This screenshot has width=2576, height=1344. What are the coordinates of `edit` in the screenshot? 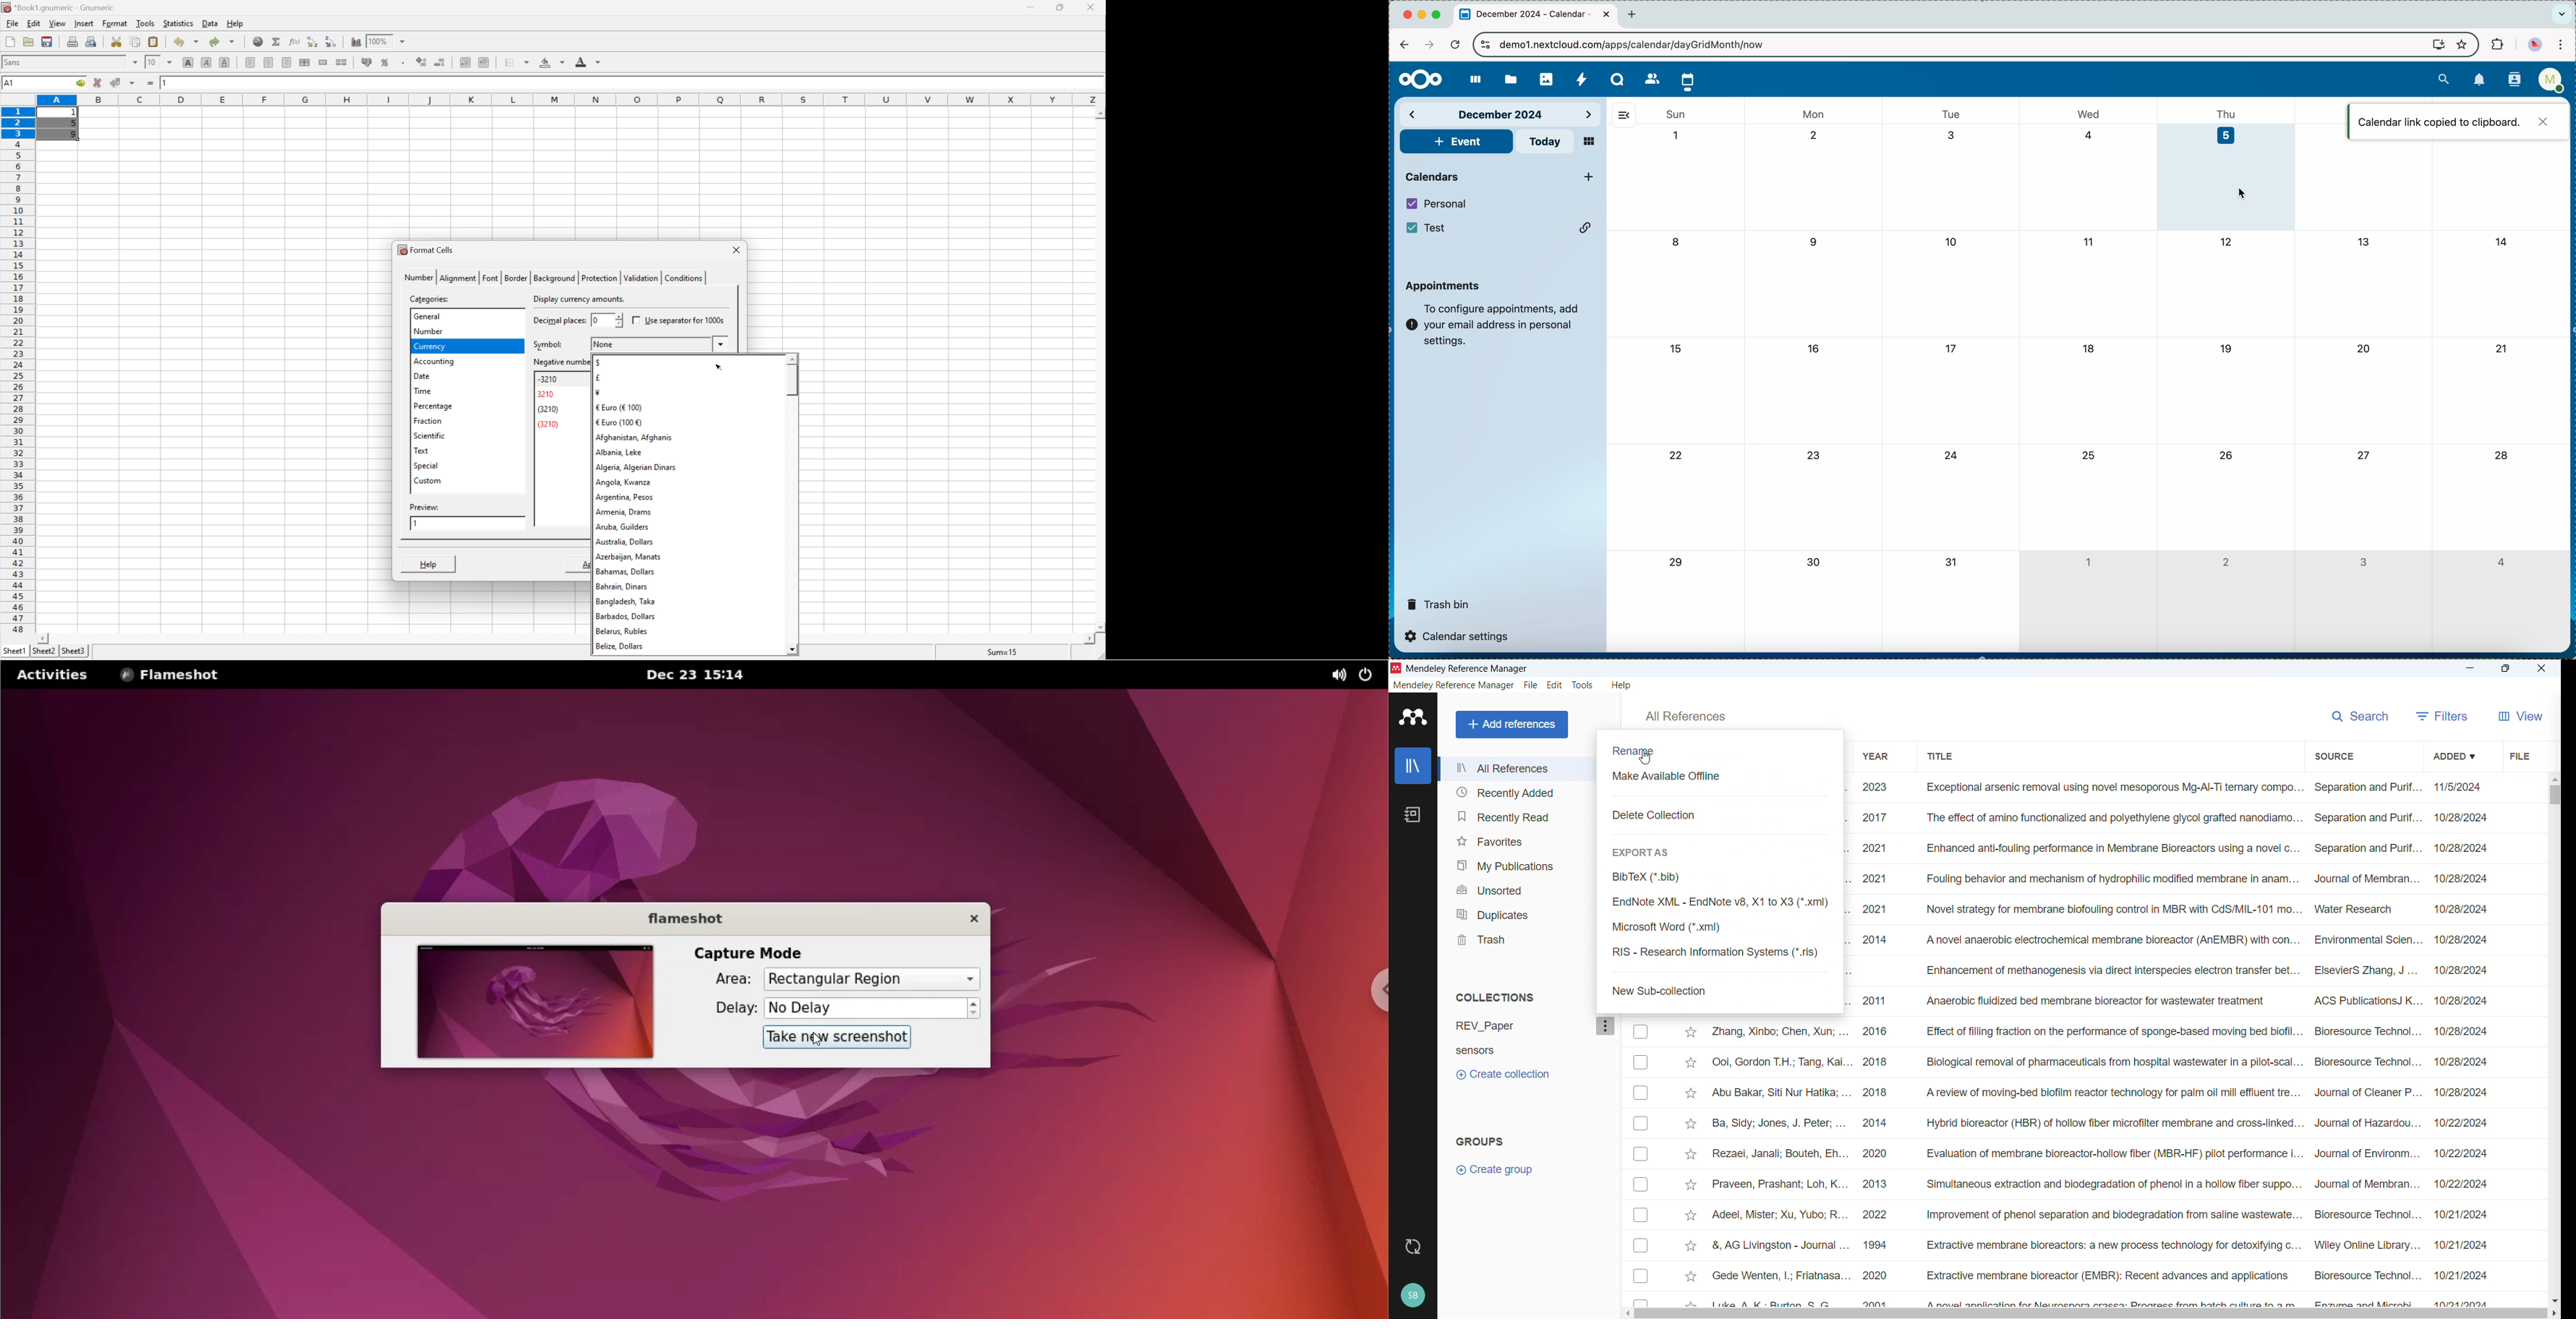 It's located at (1554, 686).